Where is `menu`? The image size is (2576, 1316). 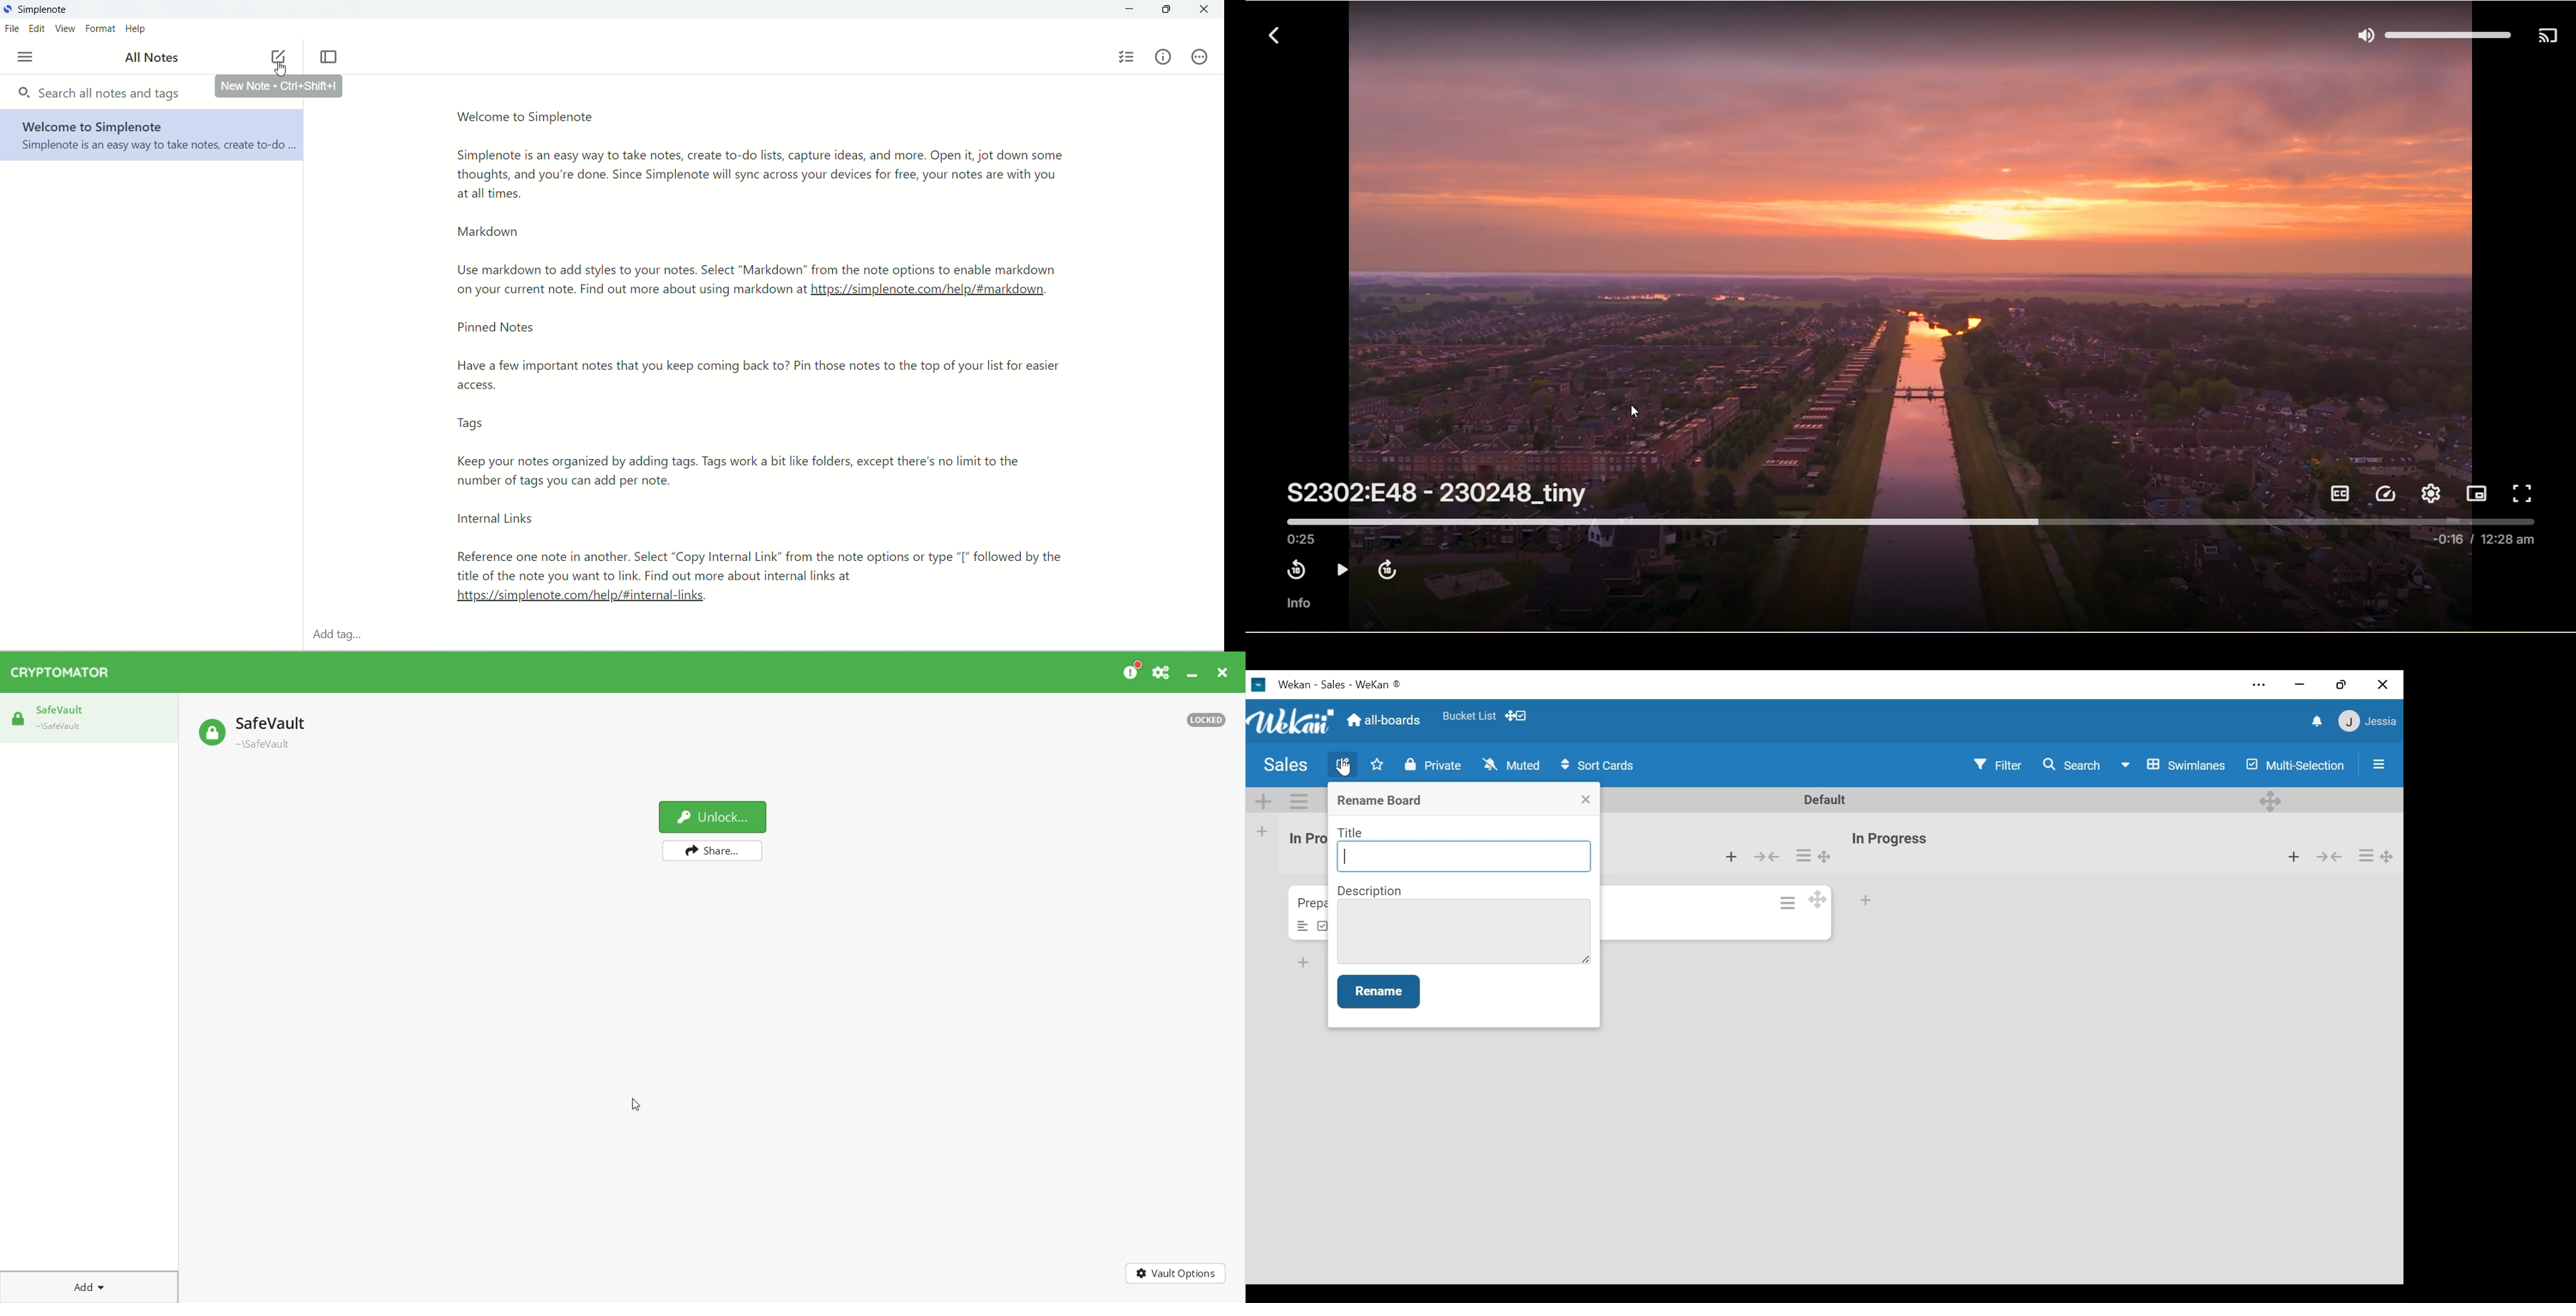
menu is located at coordinates (25, 58).